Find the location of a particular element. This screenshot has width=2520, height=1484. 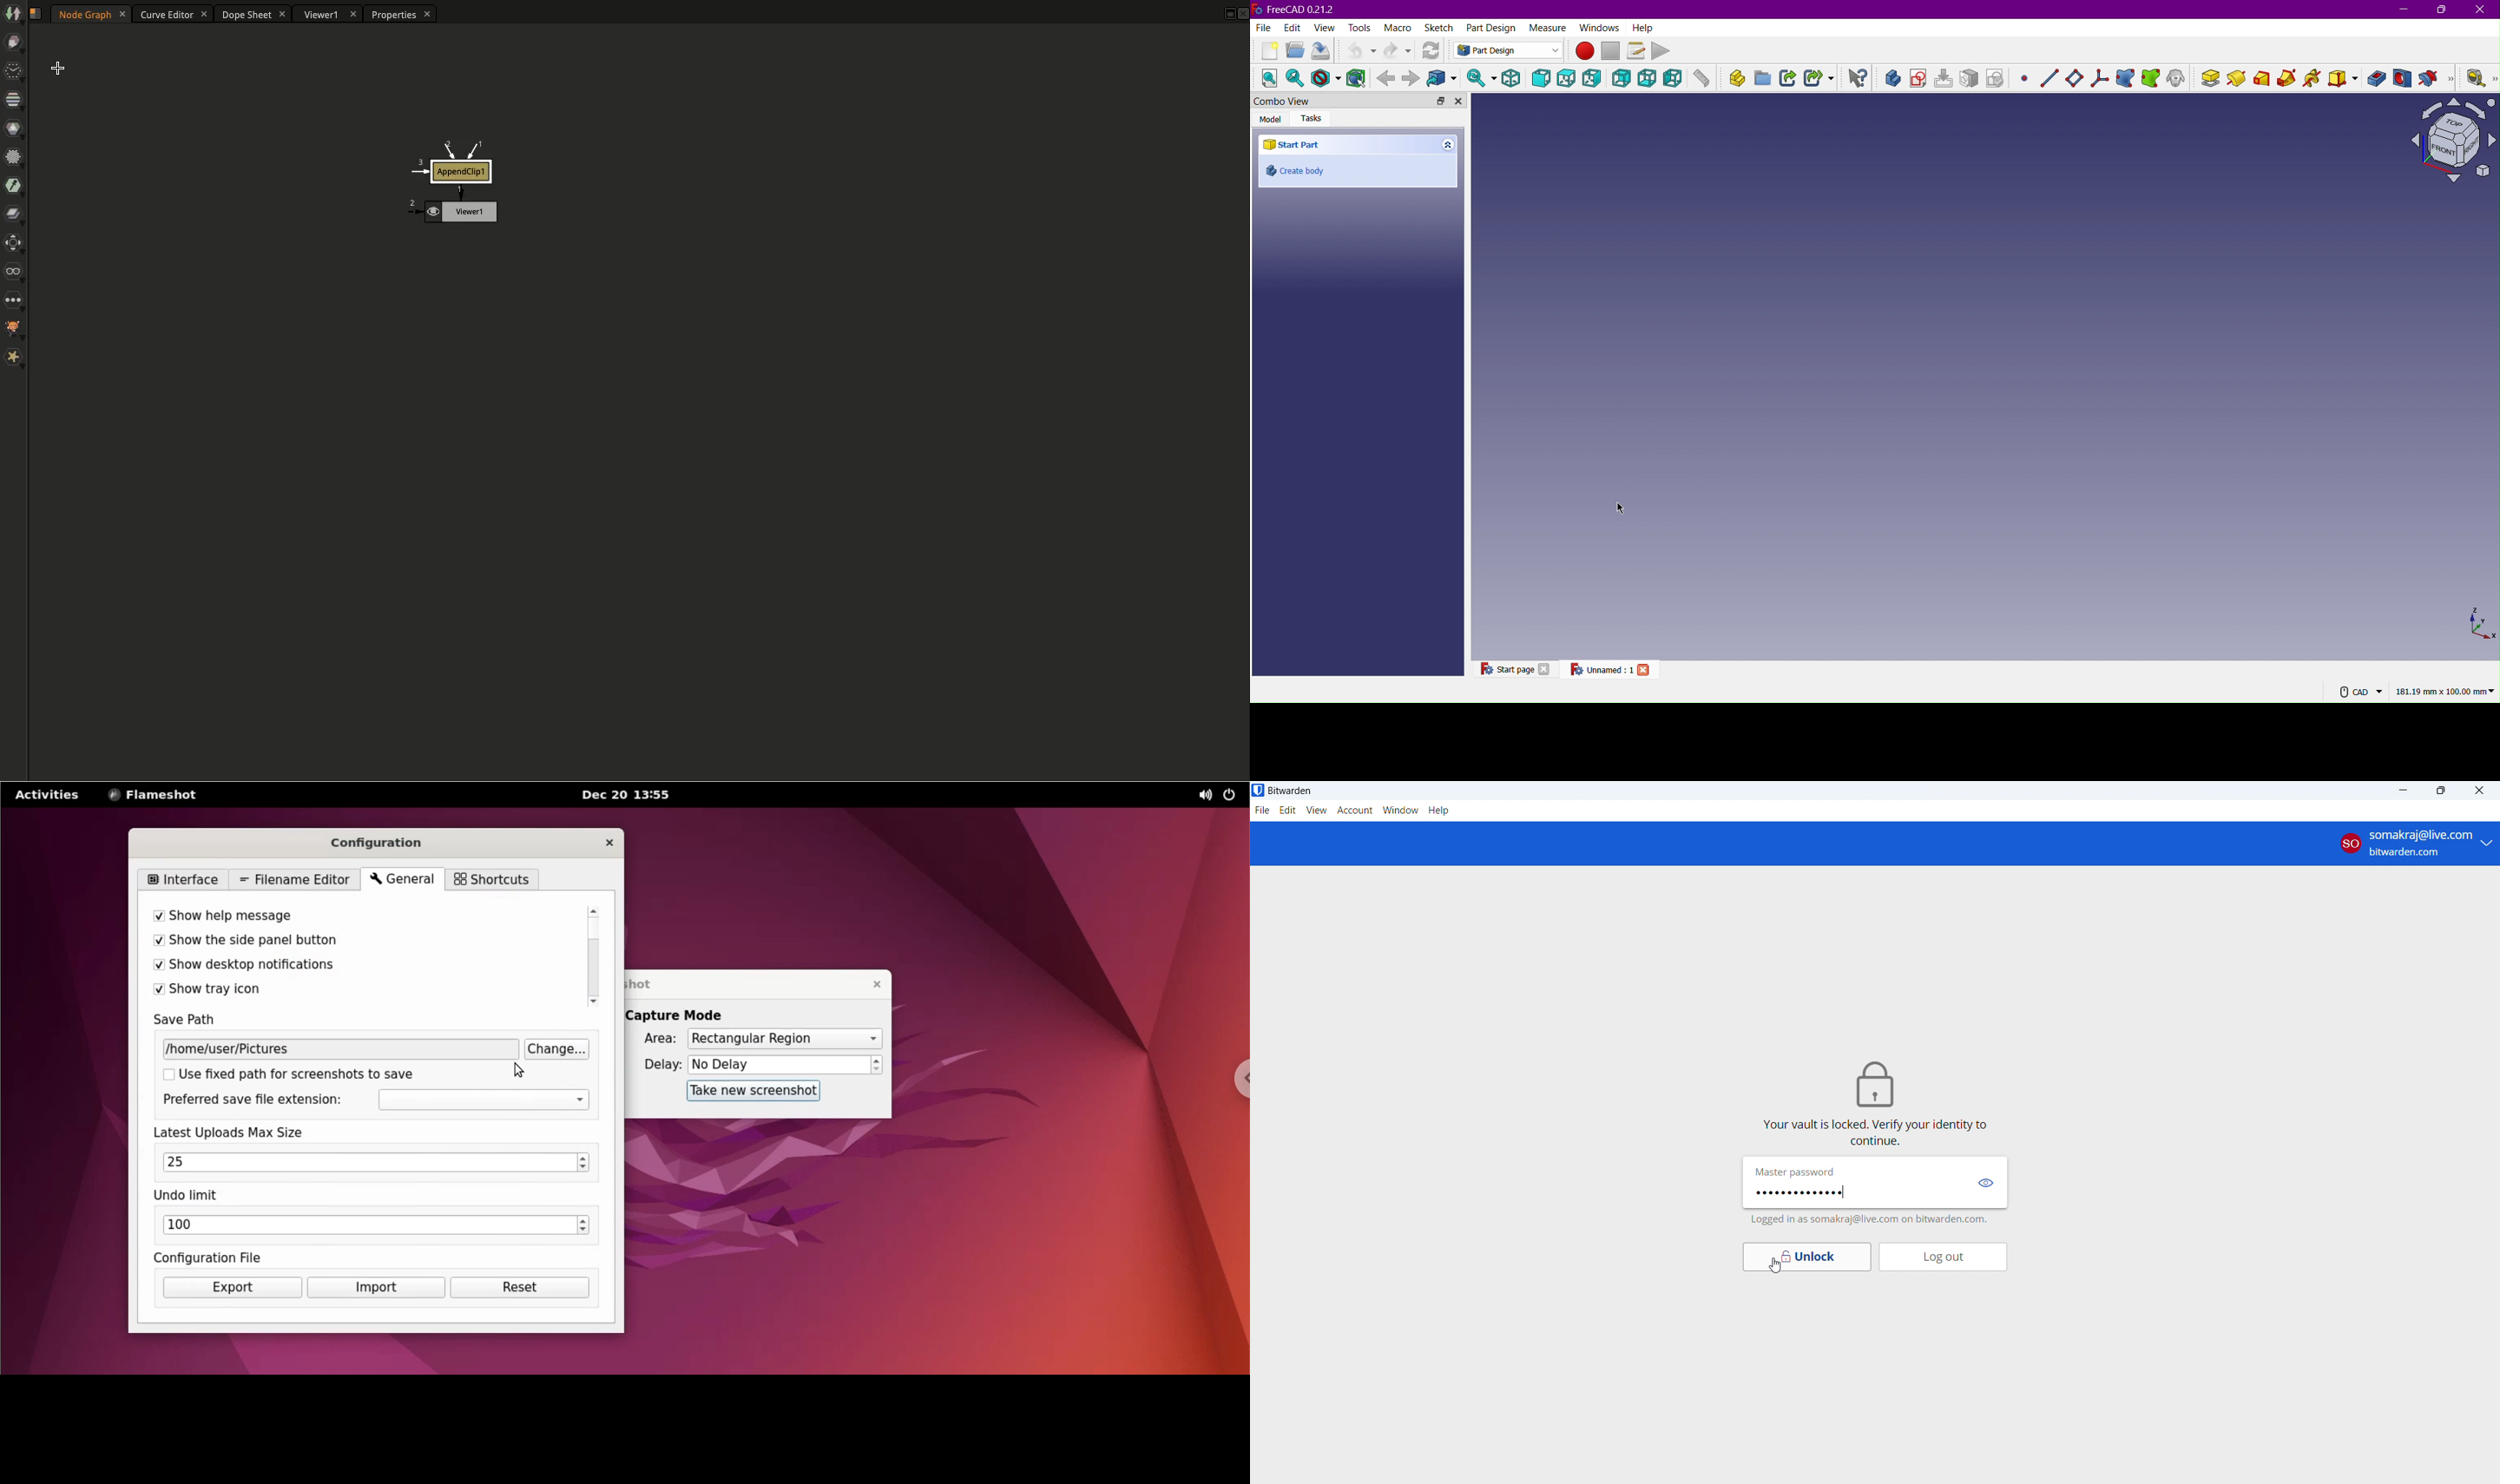

Windows is located at coordinates (1601, 27).